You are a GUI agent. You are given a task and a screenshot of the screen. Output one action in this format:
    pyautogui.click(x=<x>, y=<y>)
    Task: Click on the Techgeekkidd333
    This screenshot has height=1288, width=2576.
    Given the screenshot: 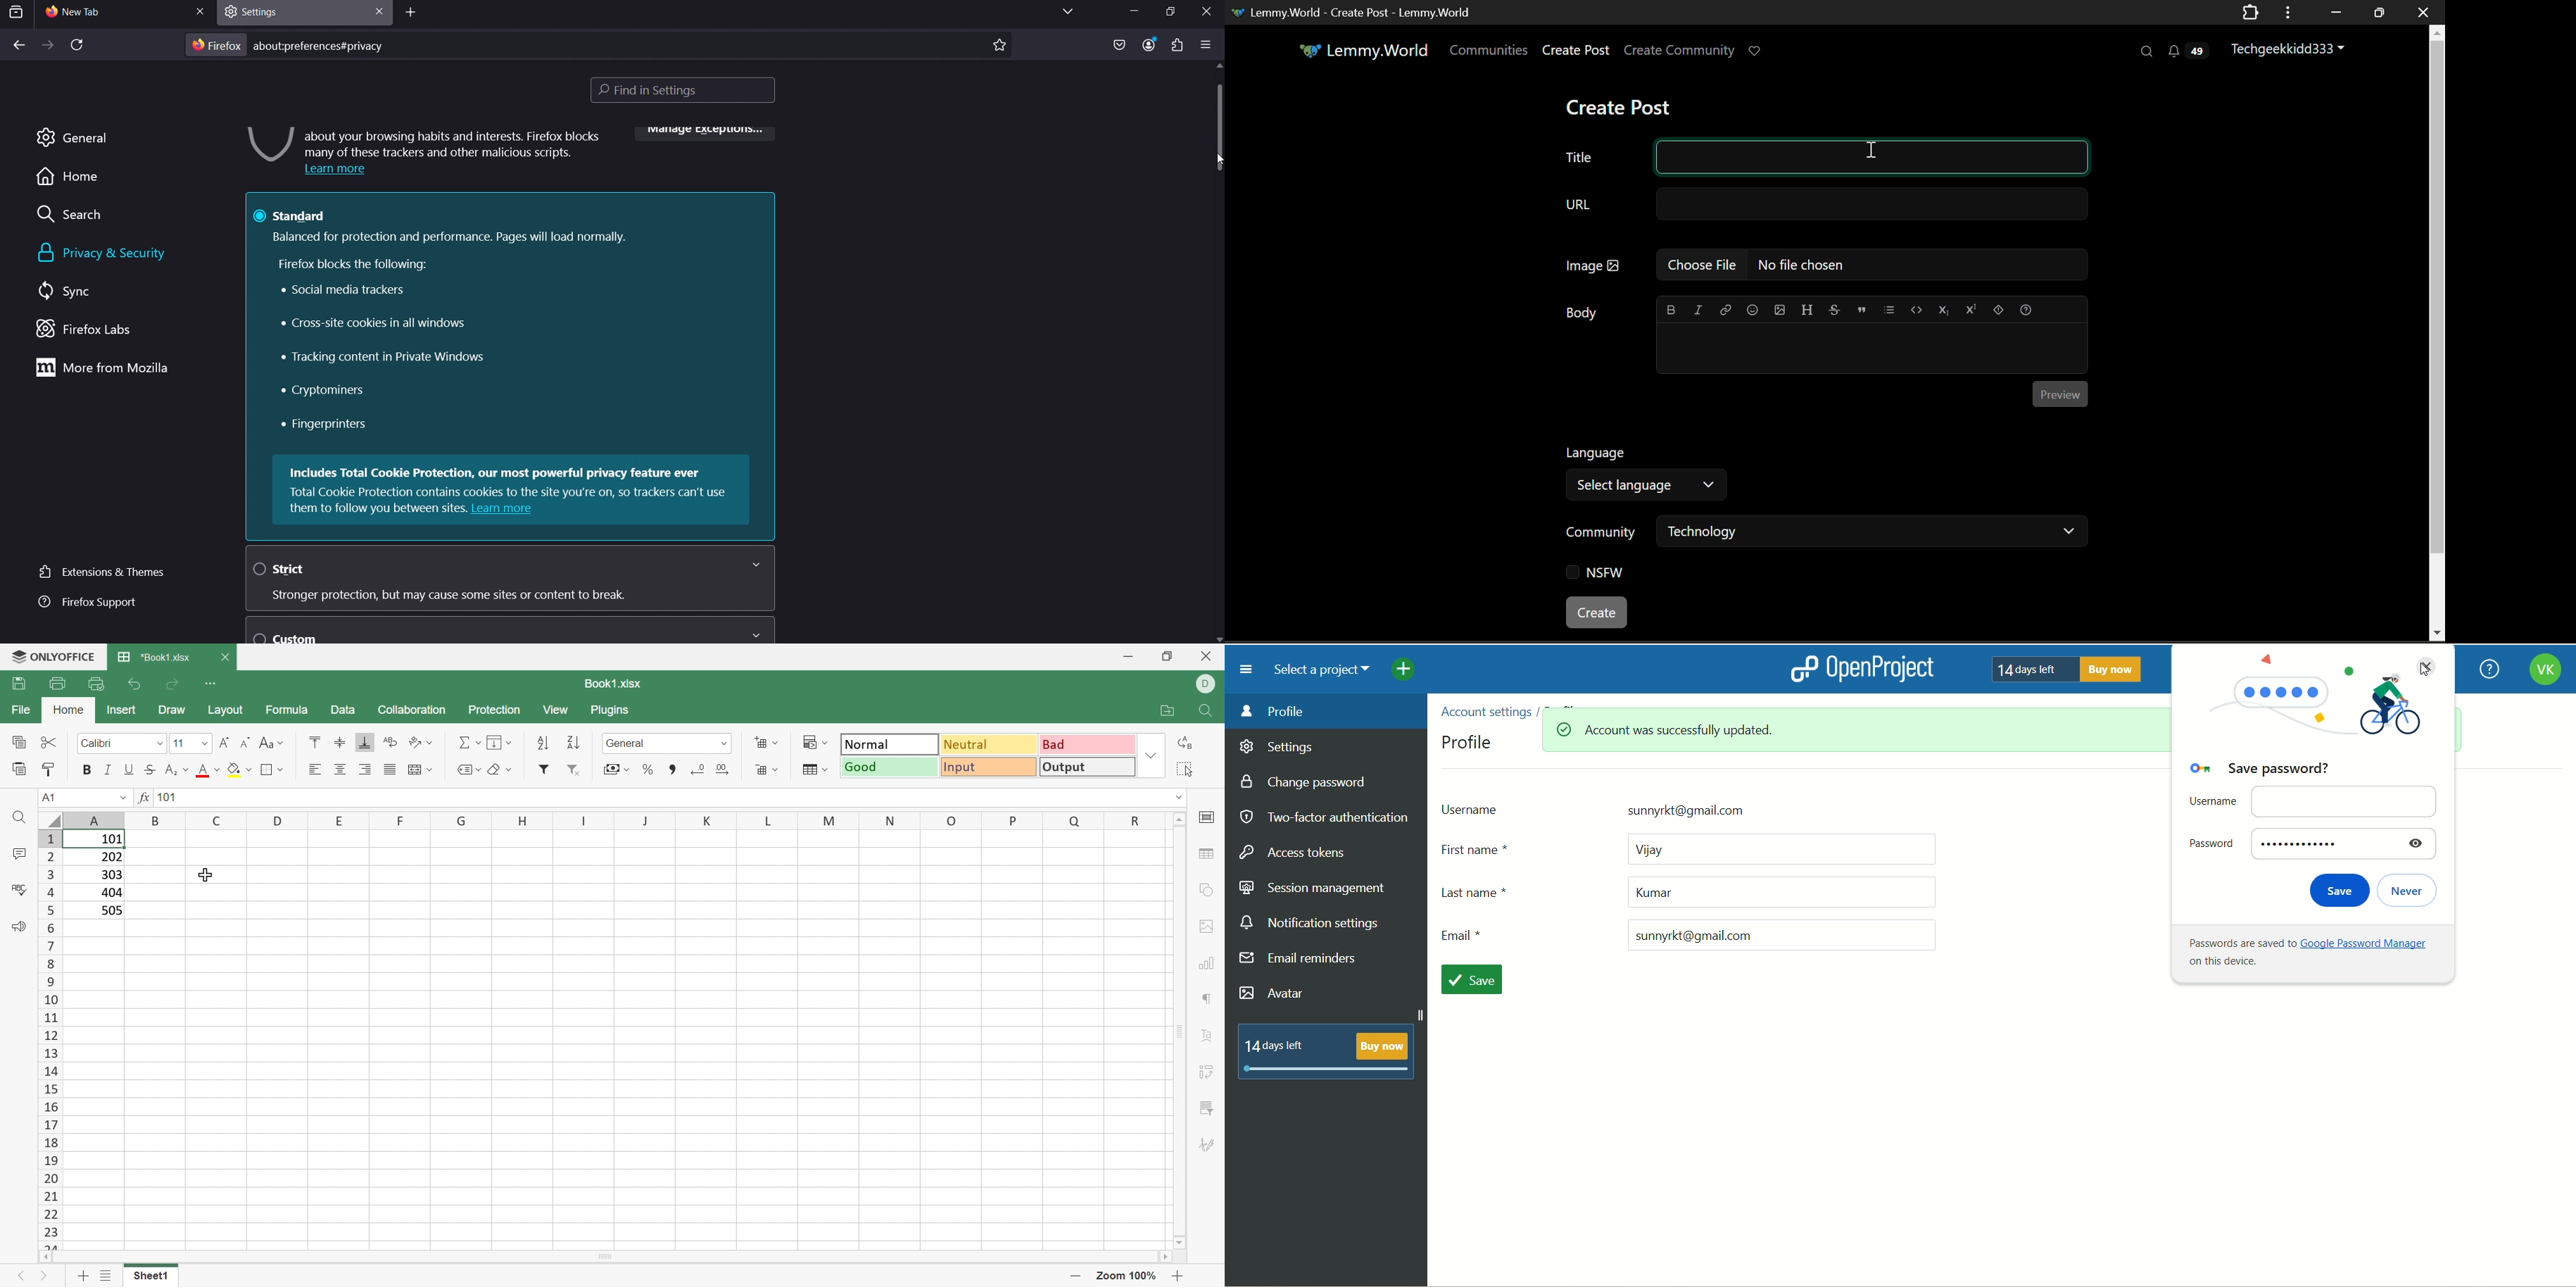 What is the action you would take?
    pyautogui.click(x=2289, y=47)
    